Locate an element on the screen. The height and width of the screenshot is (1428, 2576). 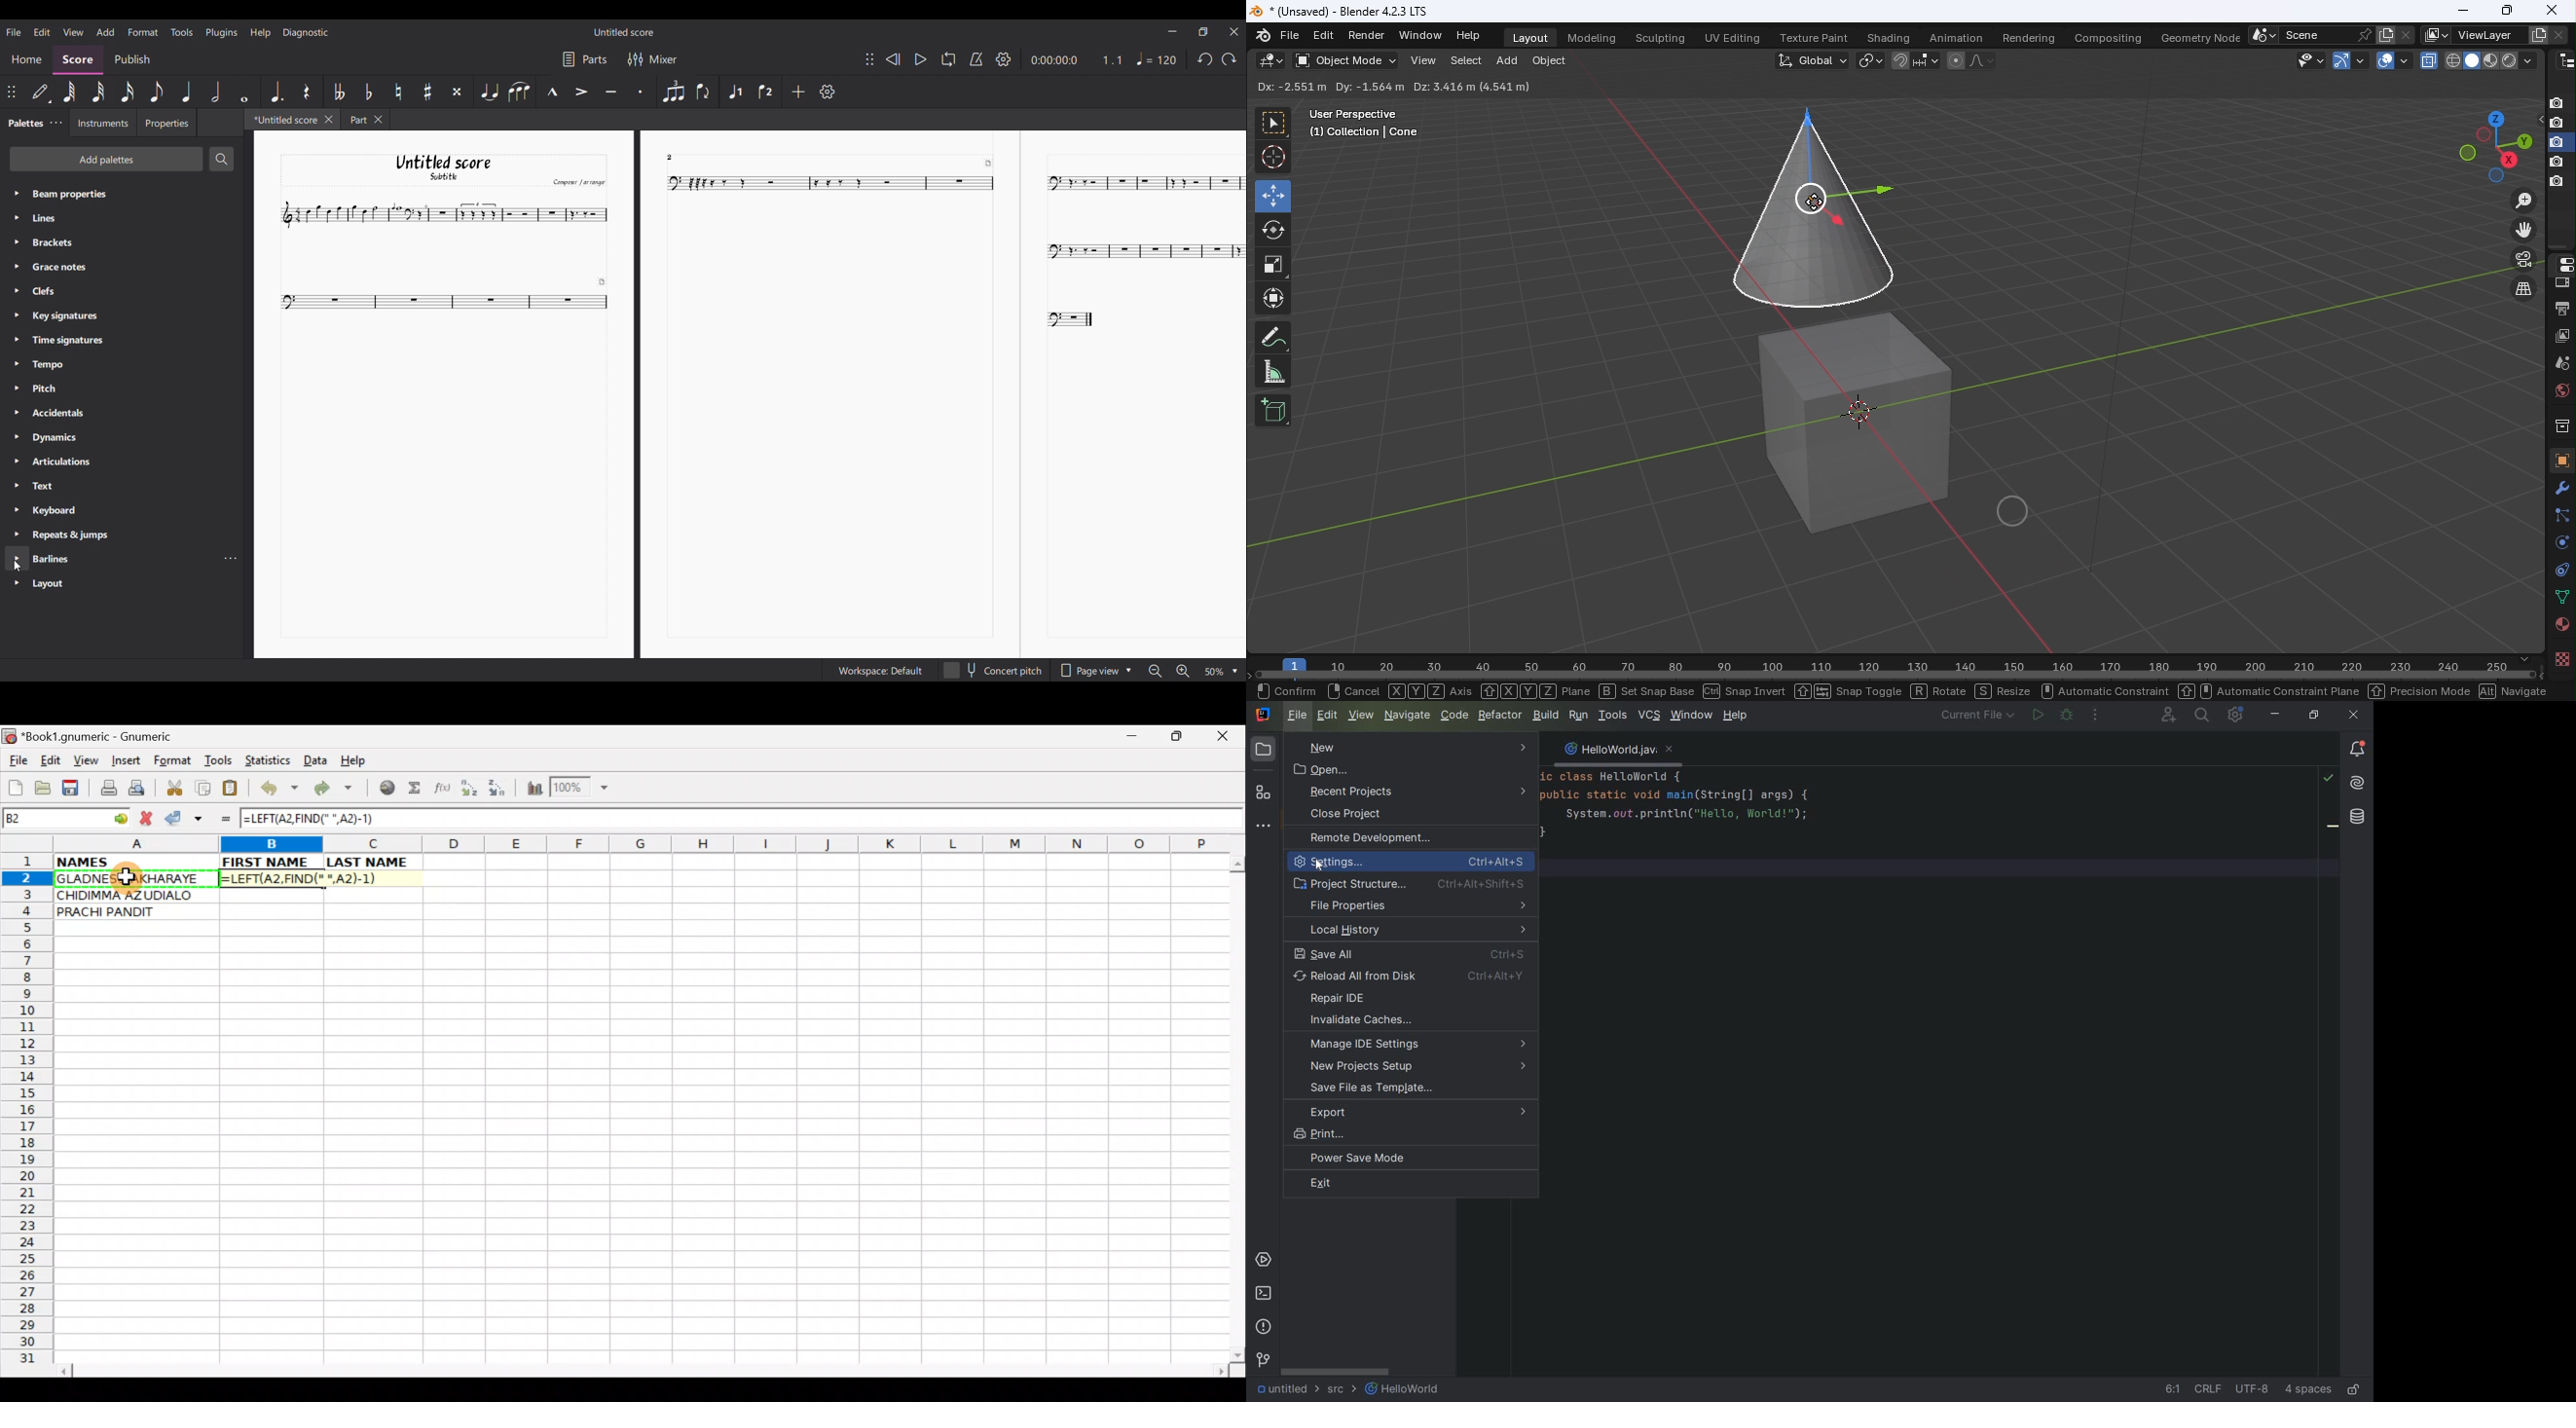
Staccato is located at coordinates (640, 92).